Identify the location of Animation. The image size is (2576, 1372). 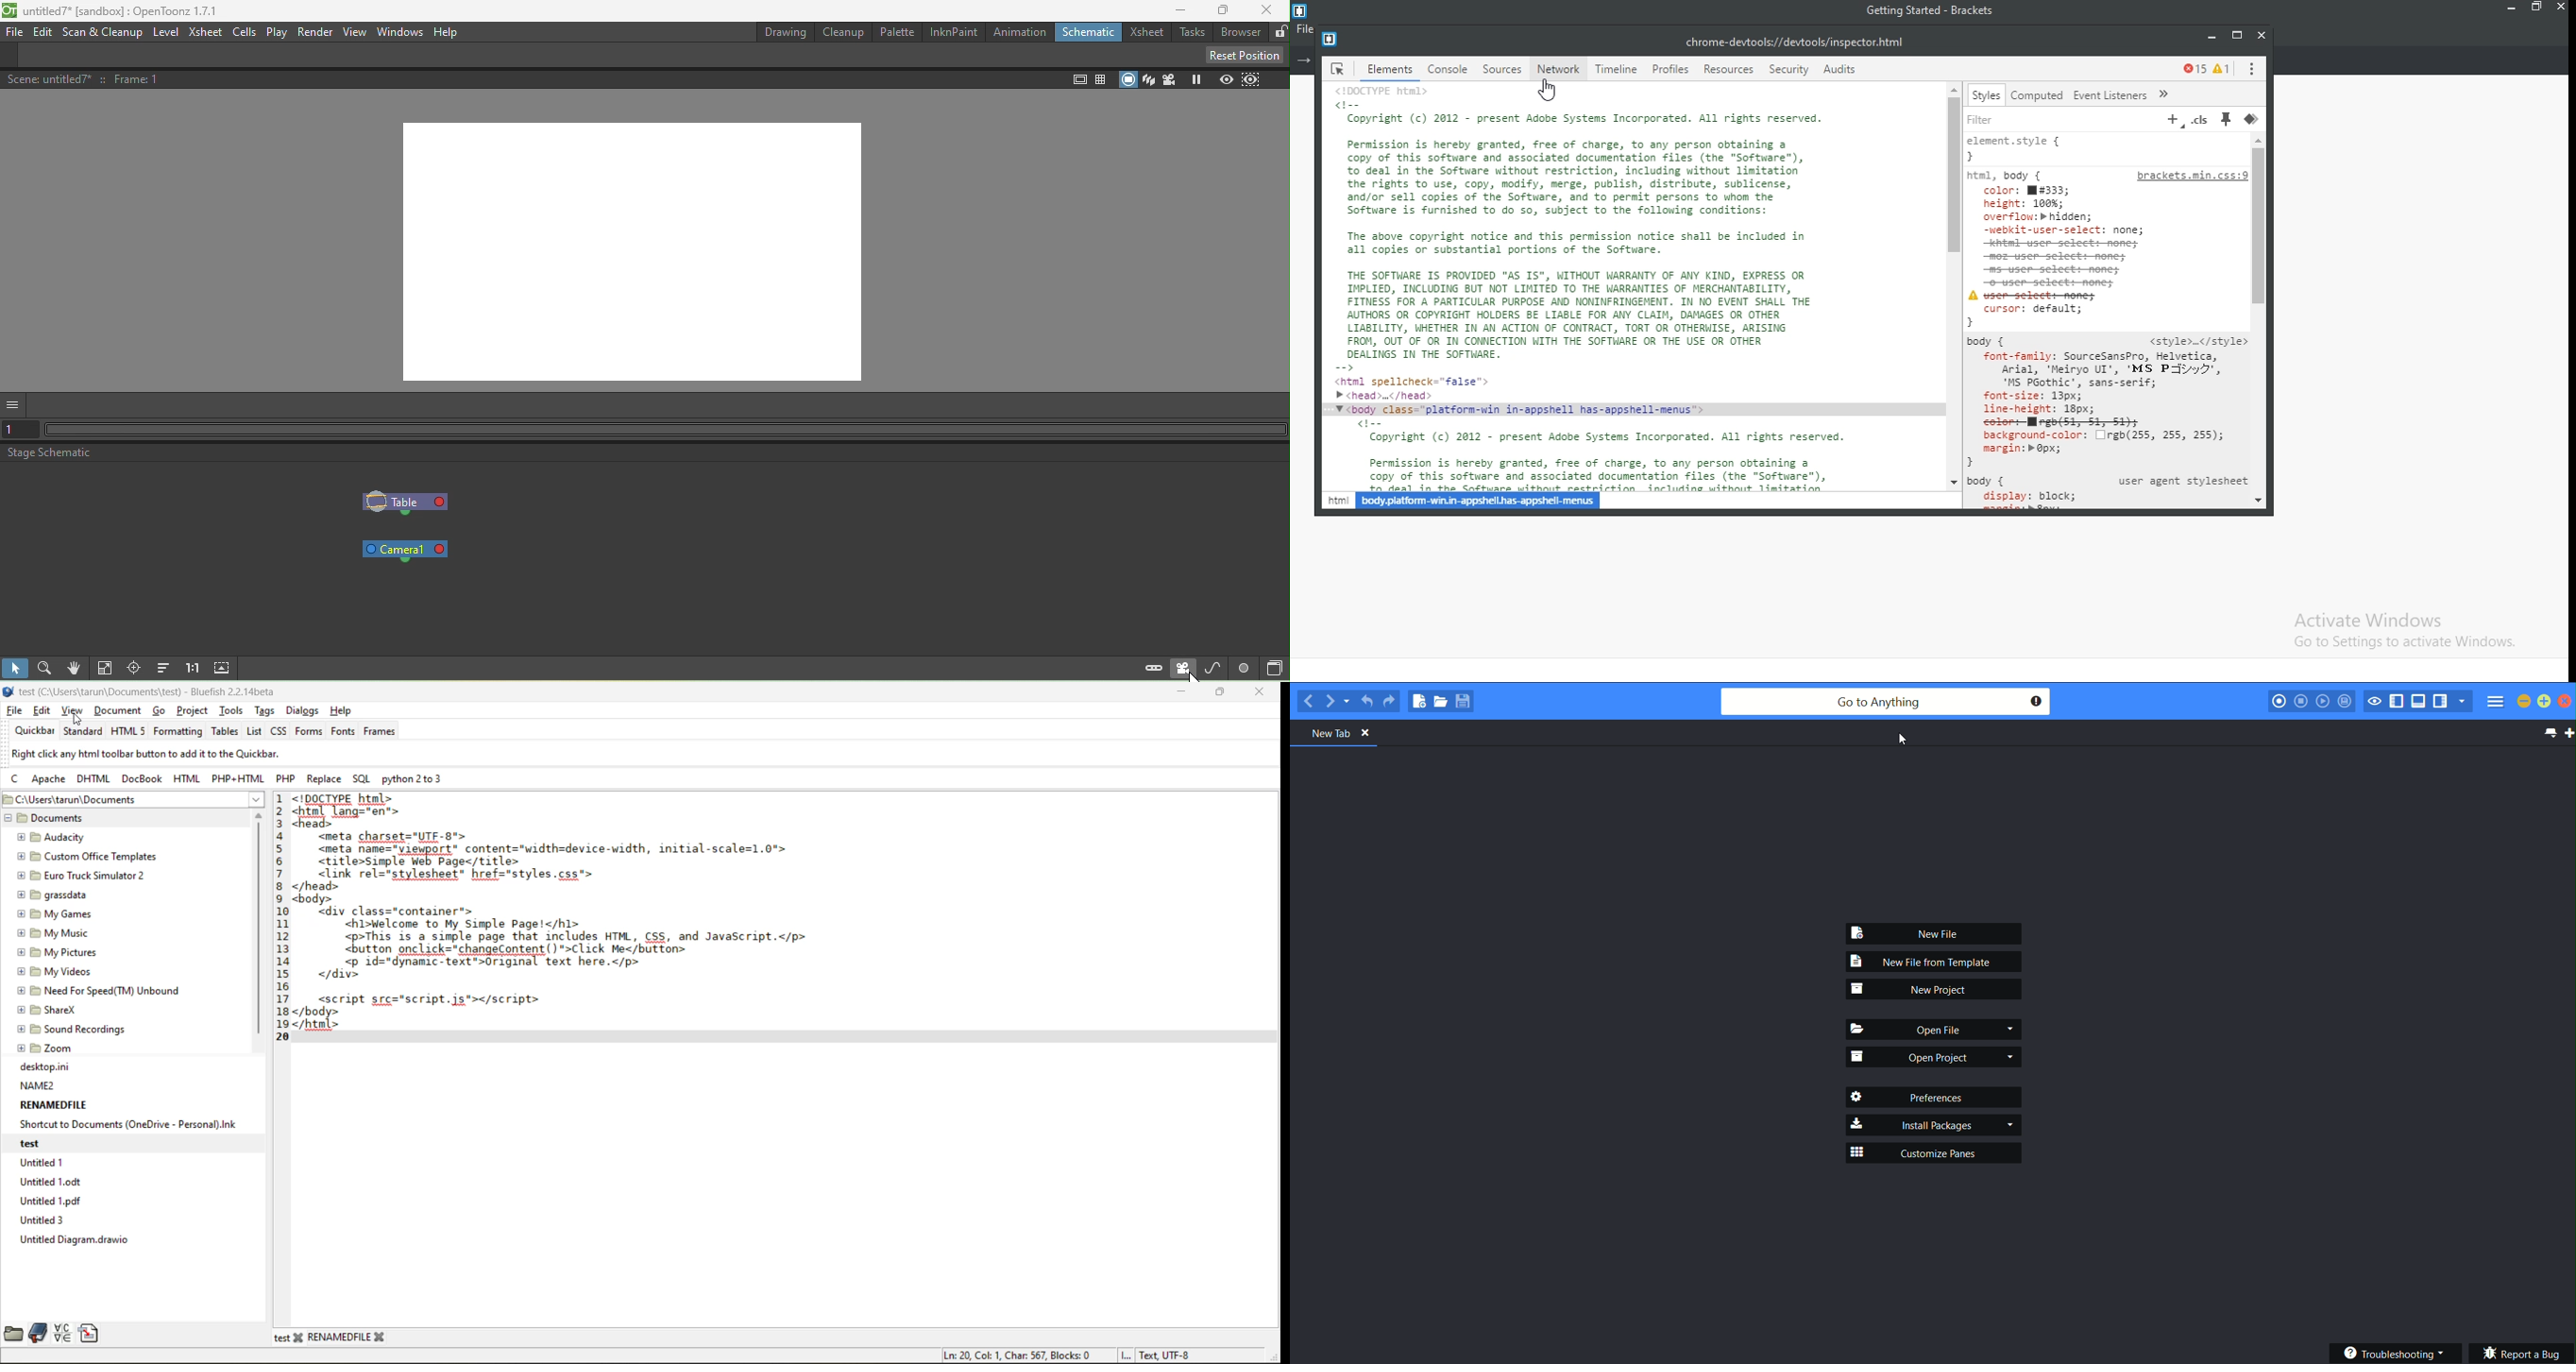
(1020, 33).